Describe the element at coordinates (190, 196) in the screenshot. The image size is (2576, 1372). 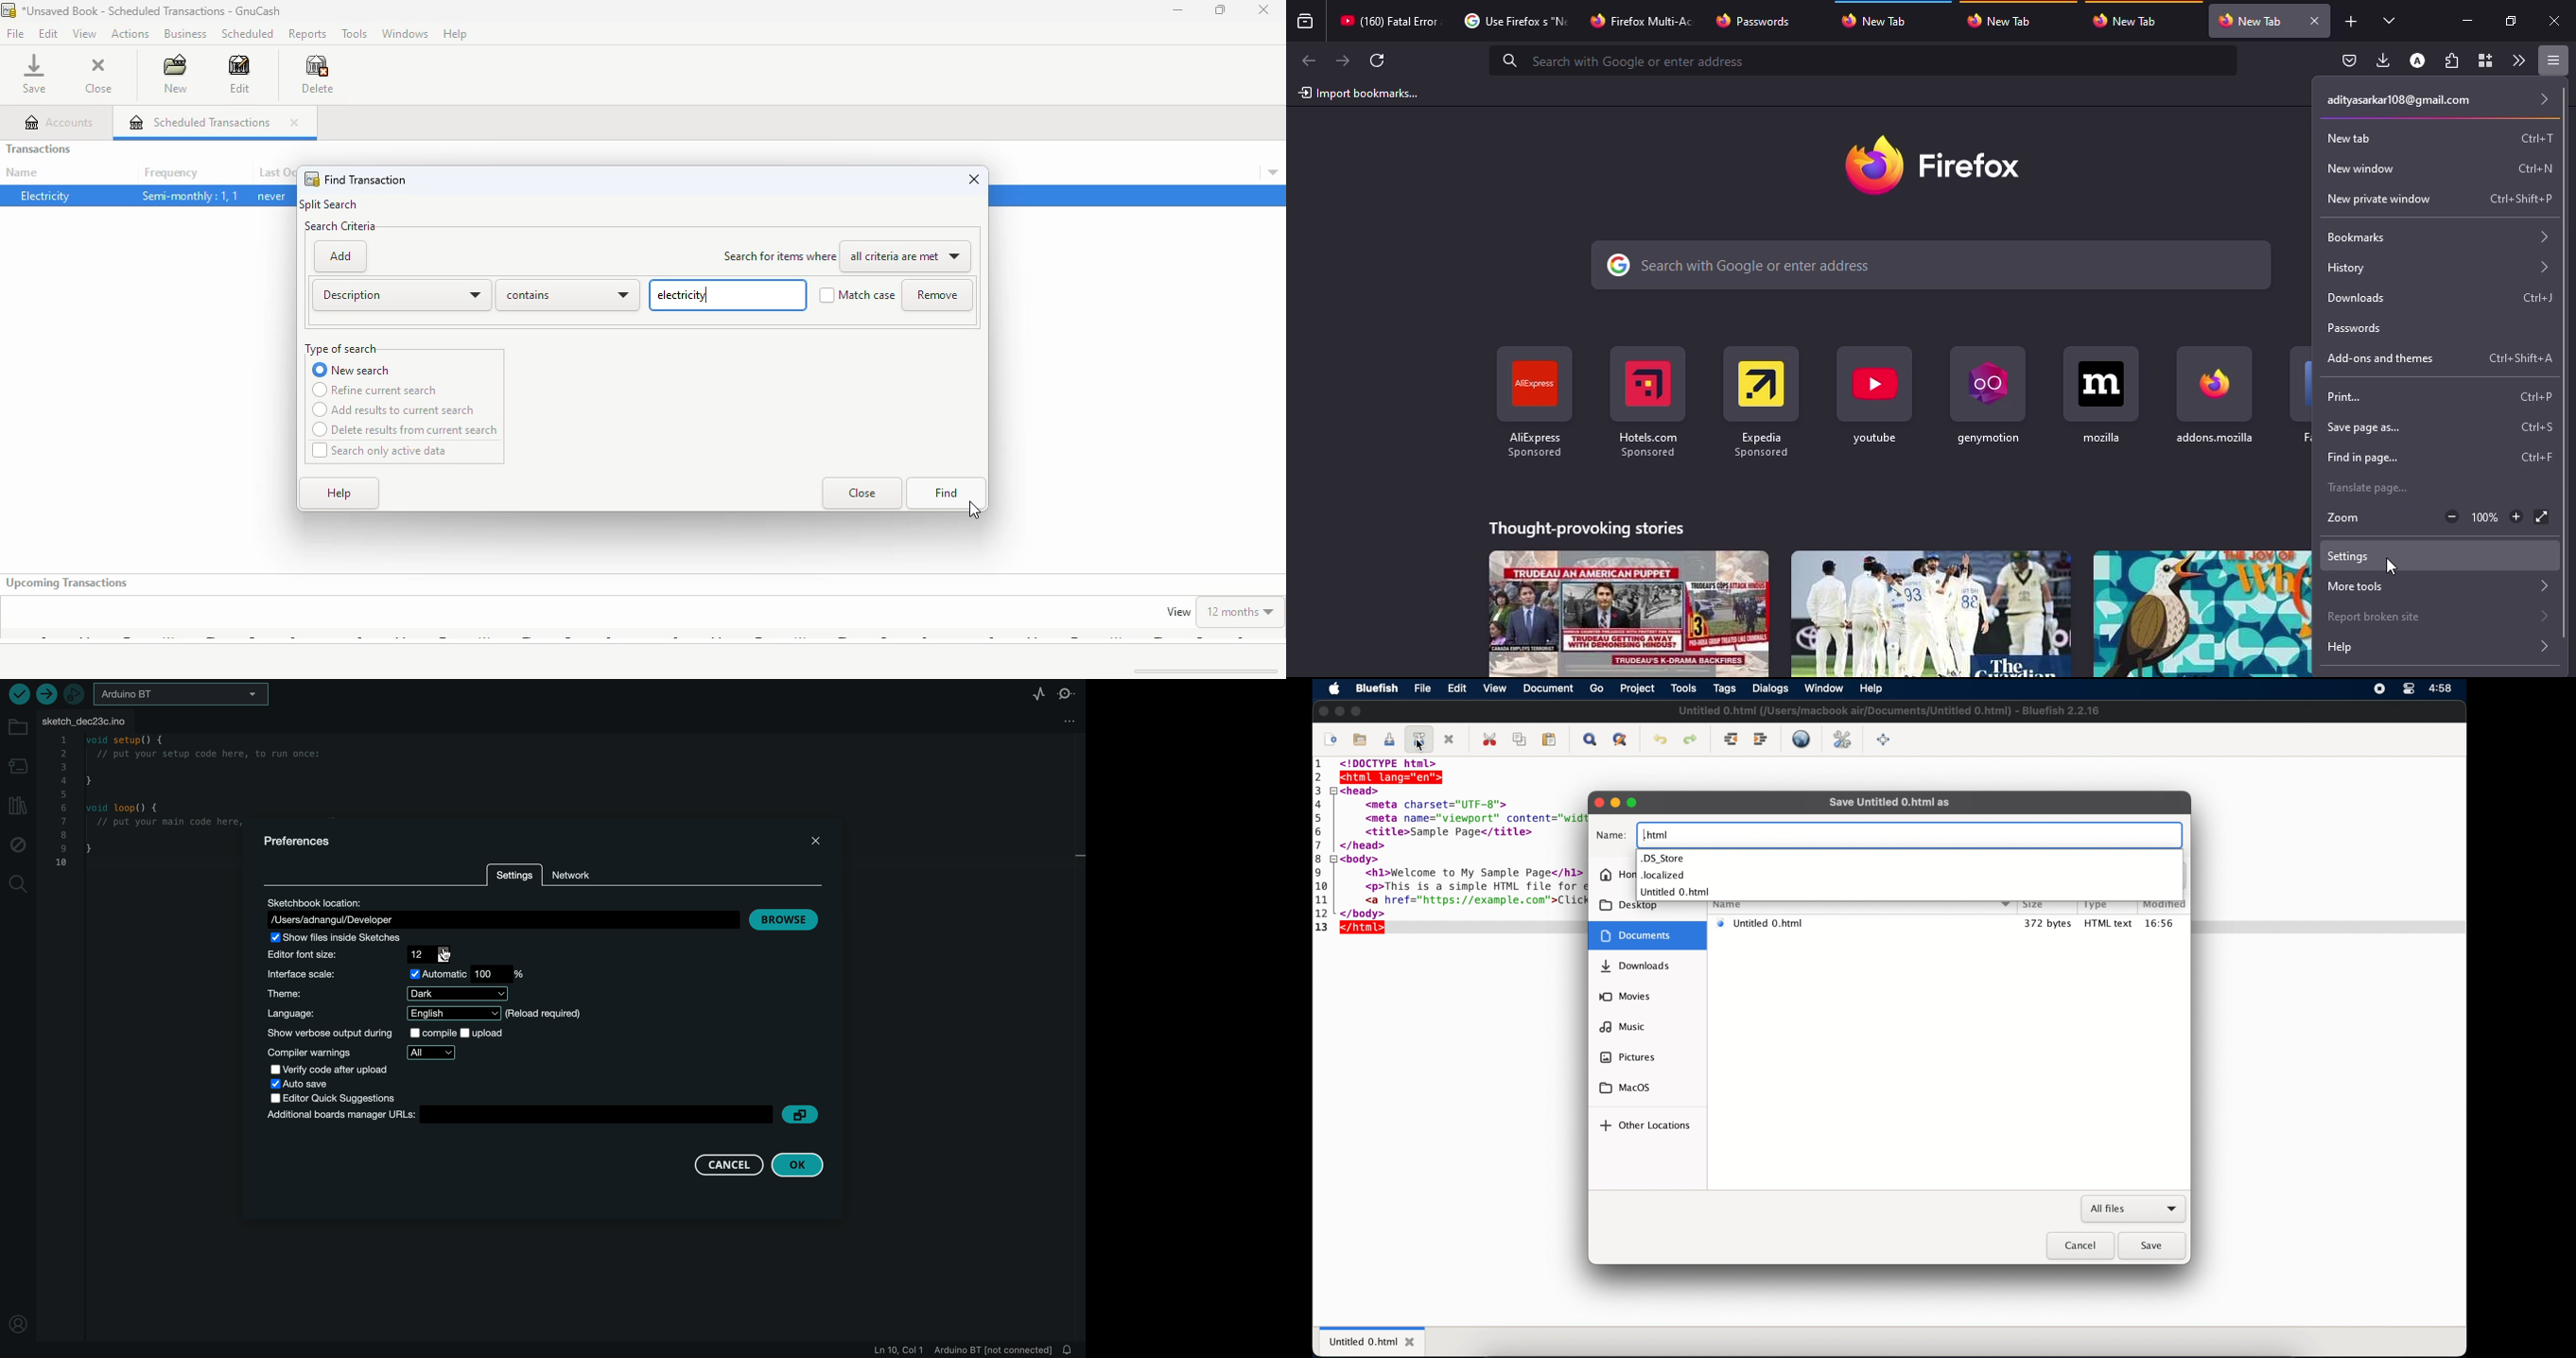
I see `semi-monthly: 1, 1` at that location.